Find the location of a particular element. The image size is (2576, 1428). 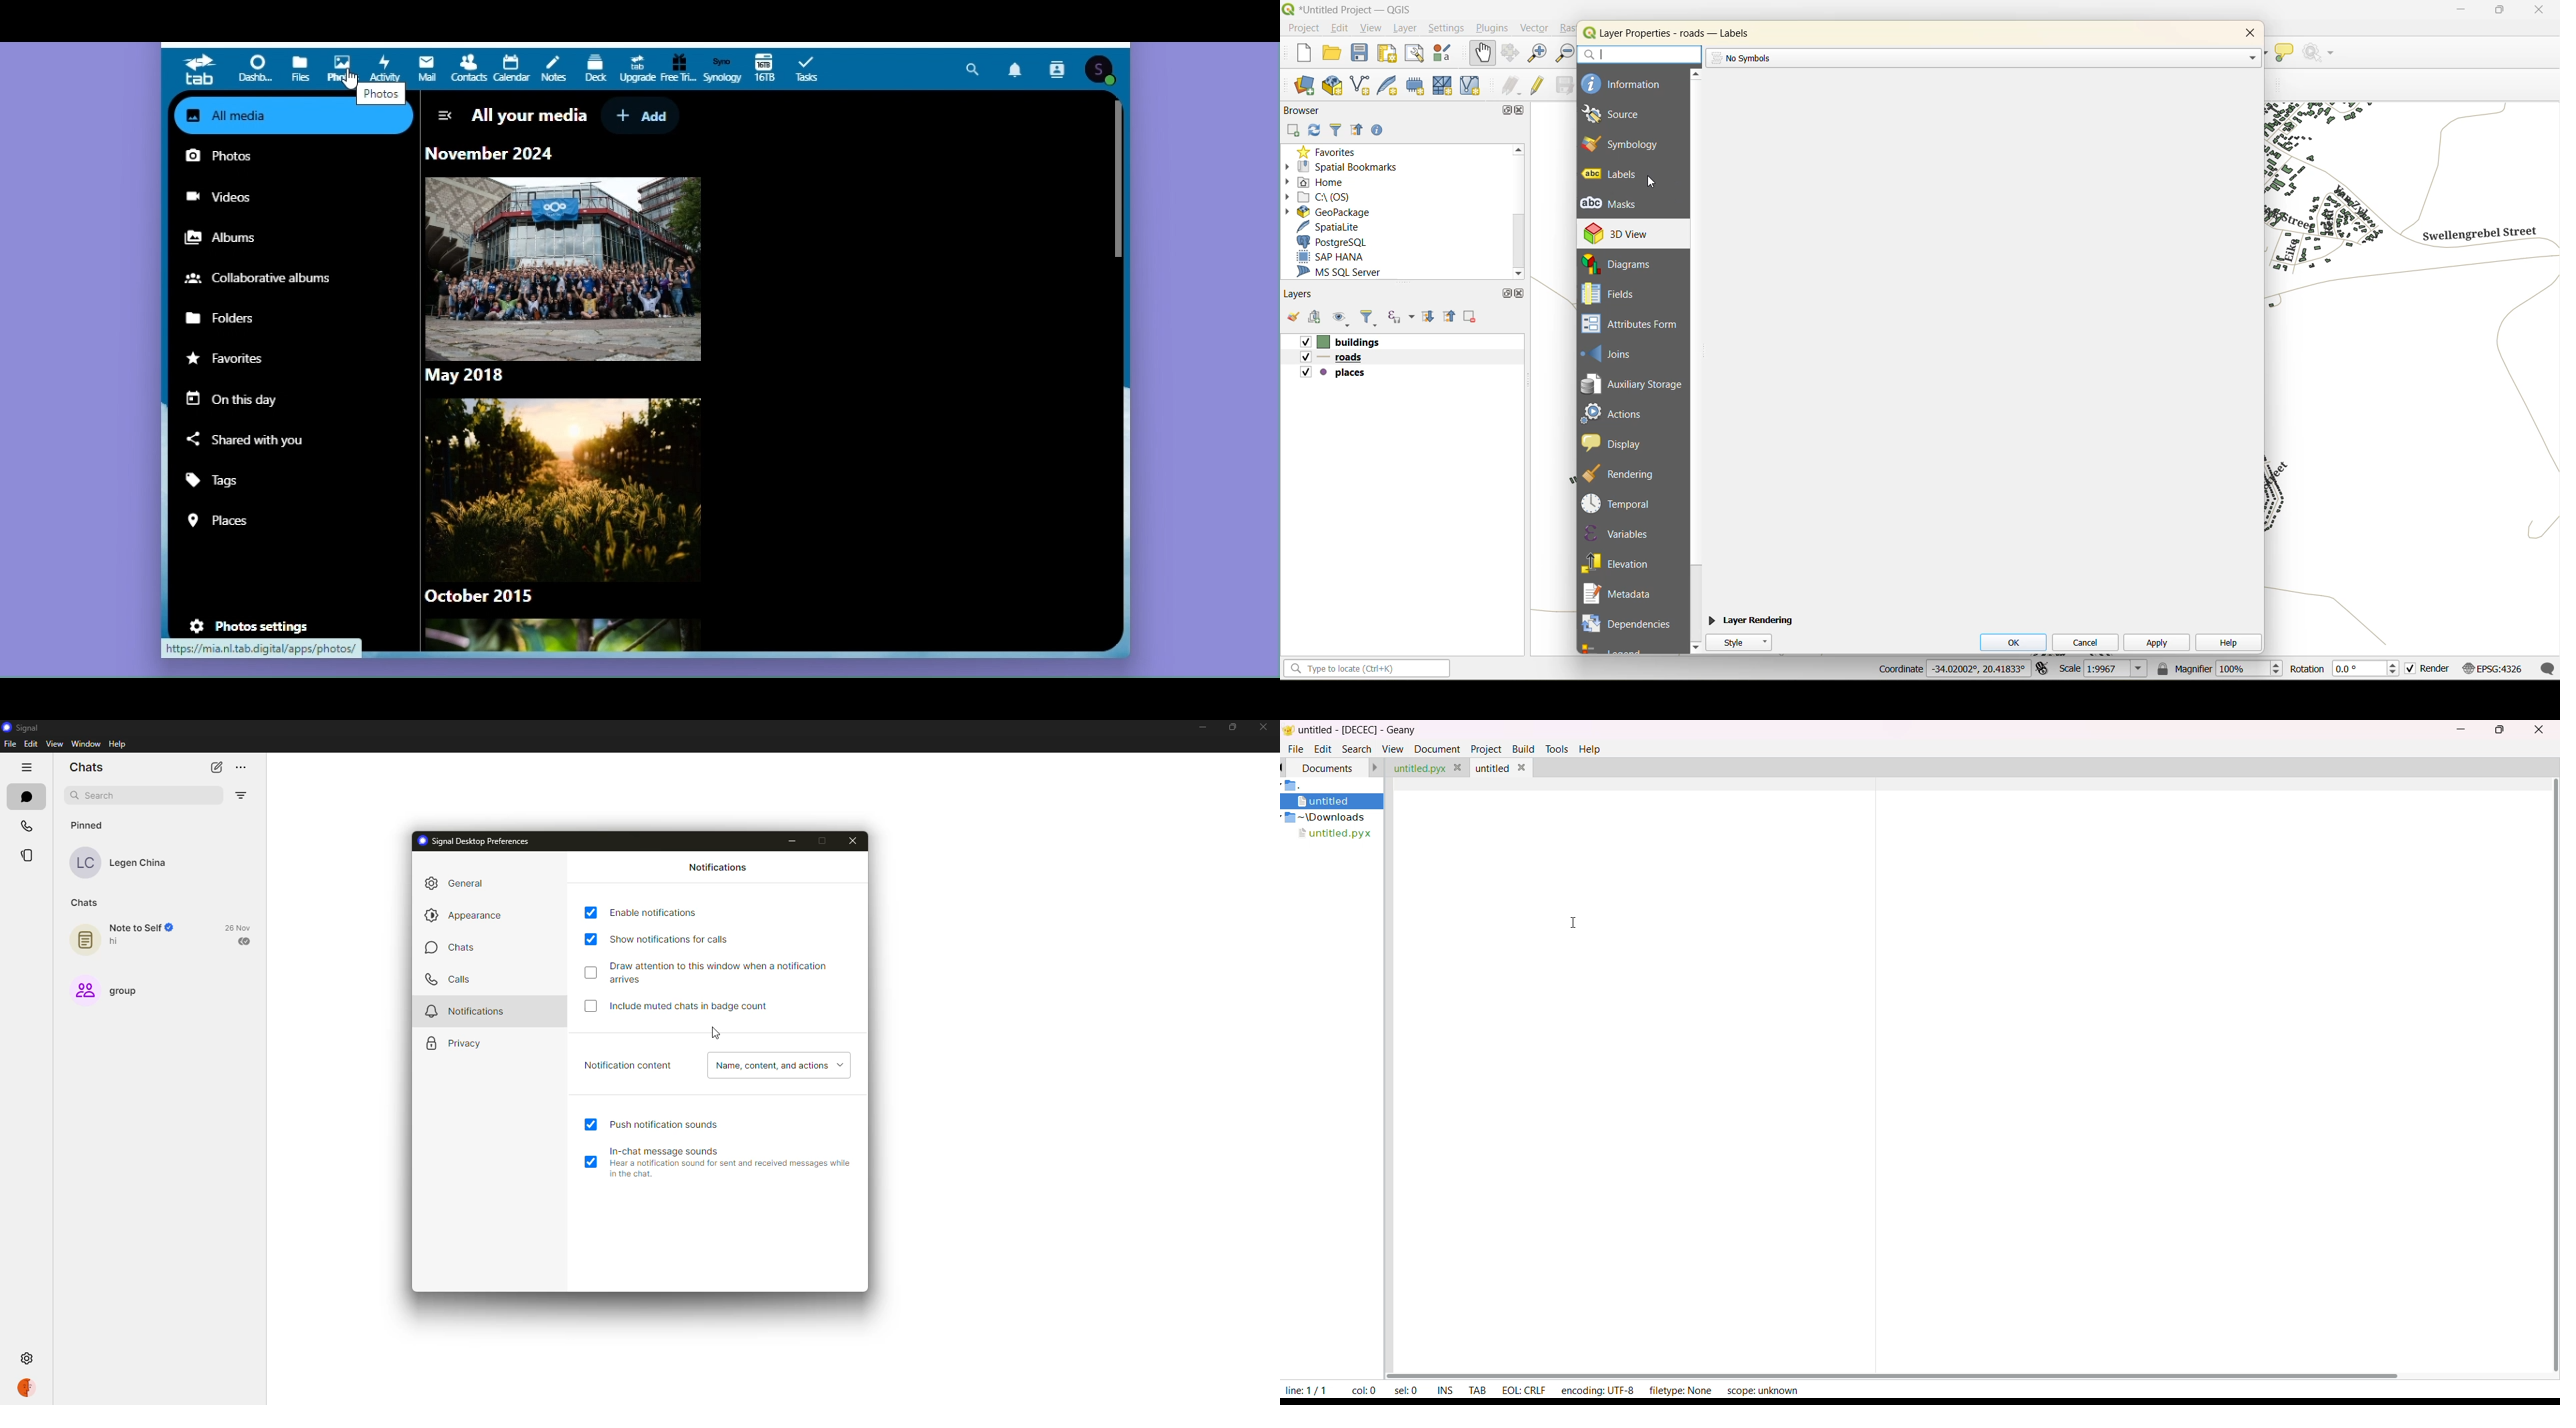

November 2024 is located at coordinates (490, 153).